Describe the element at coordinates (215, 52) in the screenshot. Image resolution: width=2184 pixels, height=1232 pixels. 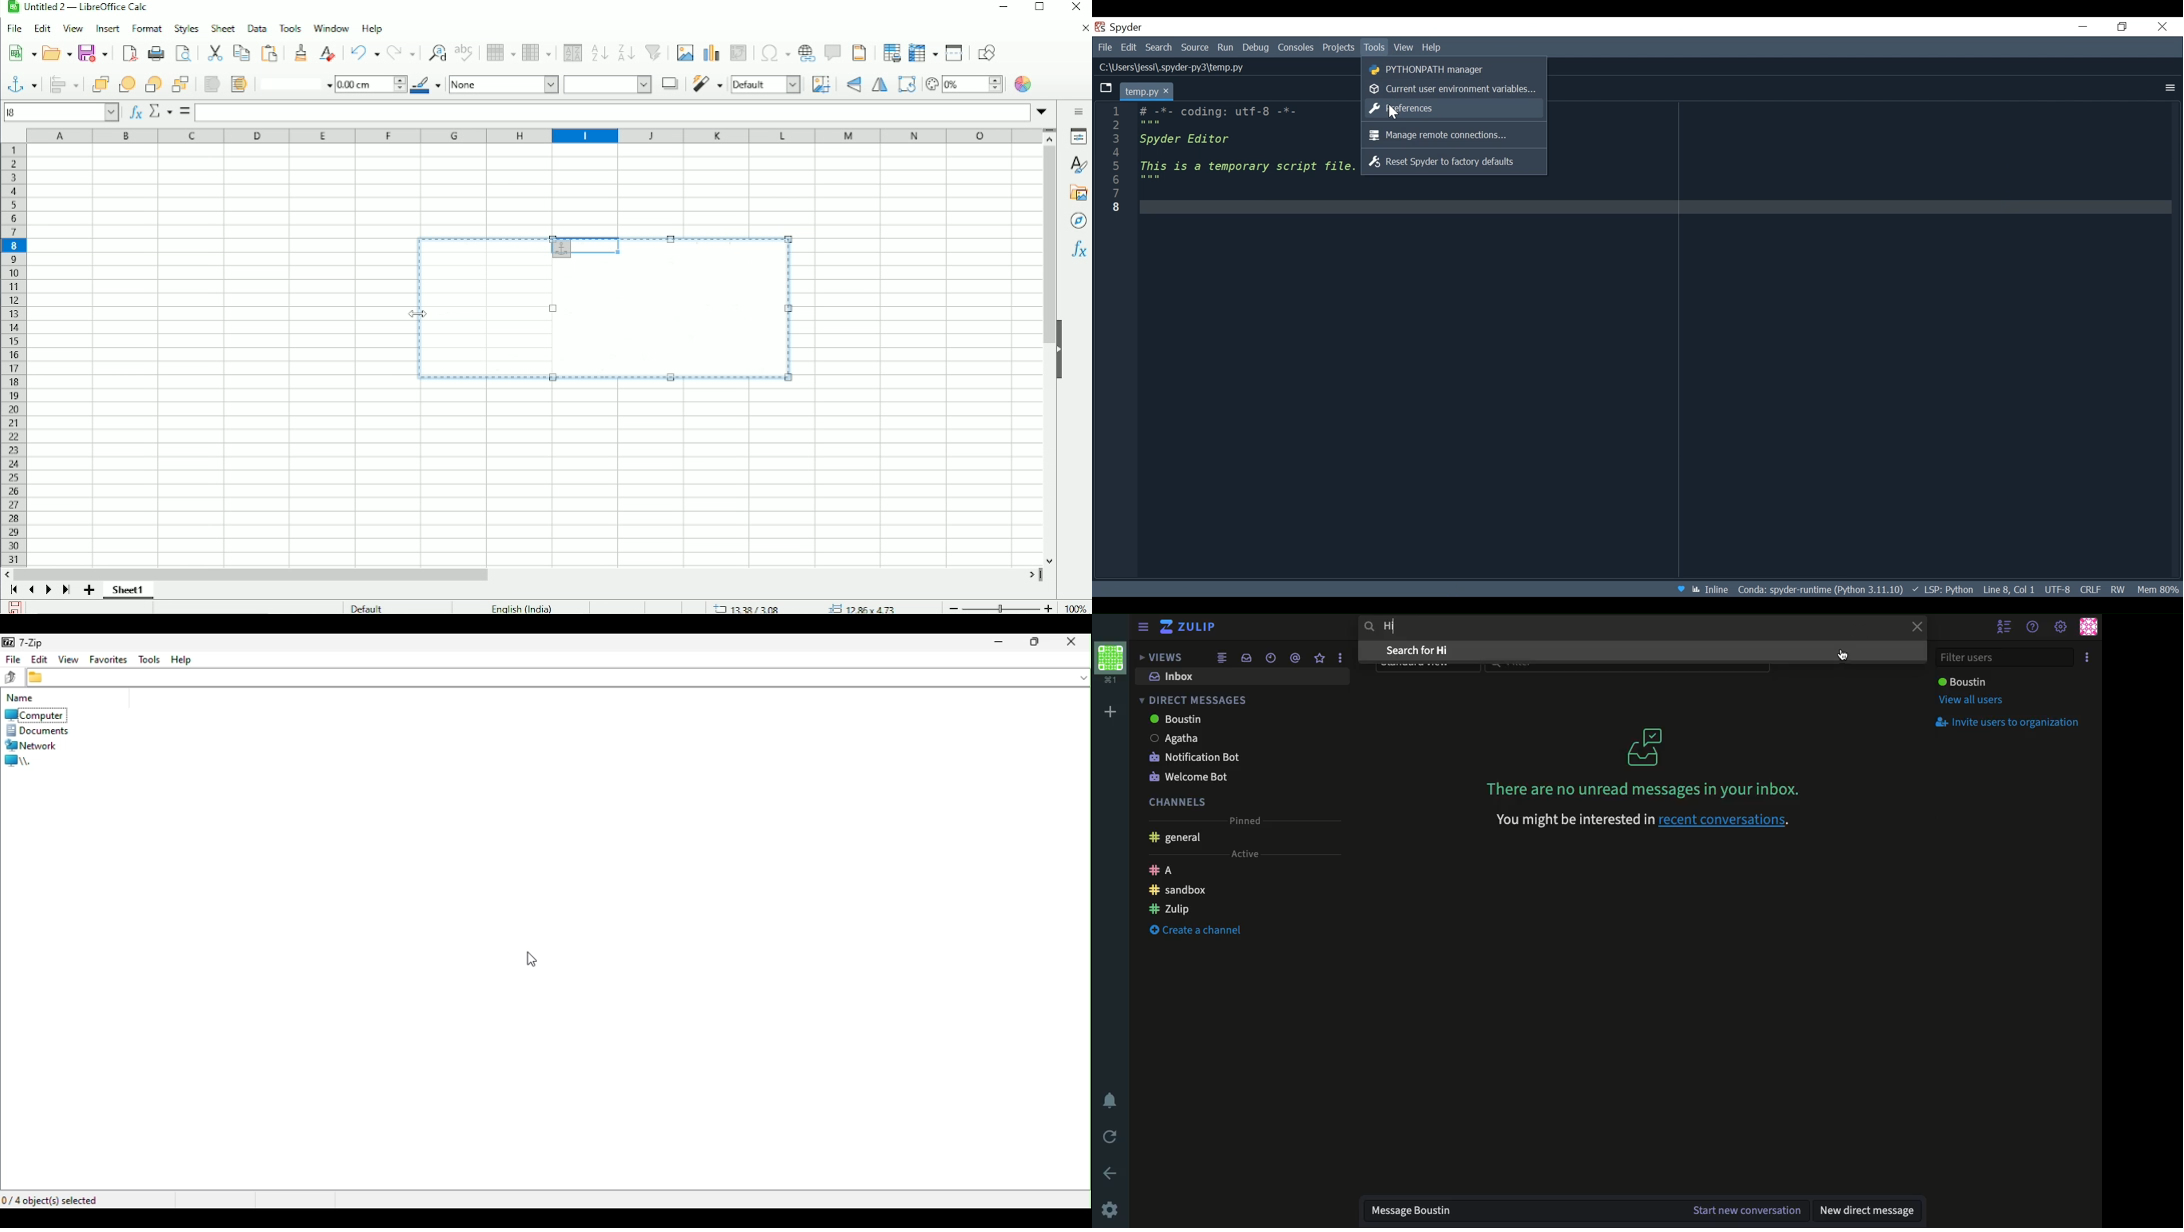
I see `Paste` at that location.